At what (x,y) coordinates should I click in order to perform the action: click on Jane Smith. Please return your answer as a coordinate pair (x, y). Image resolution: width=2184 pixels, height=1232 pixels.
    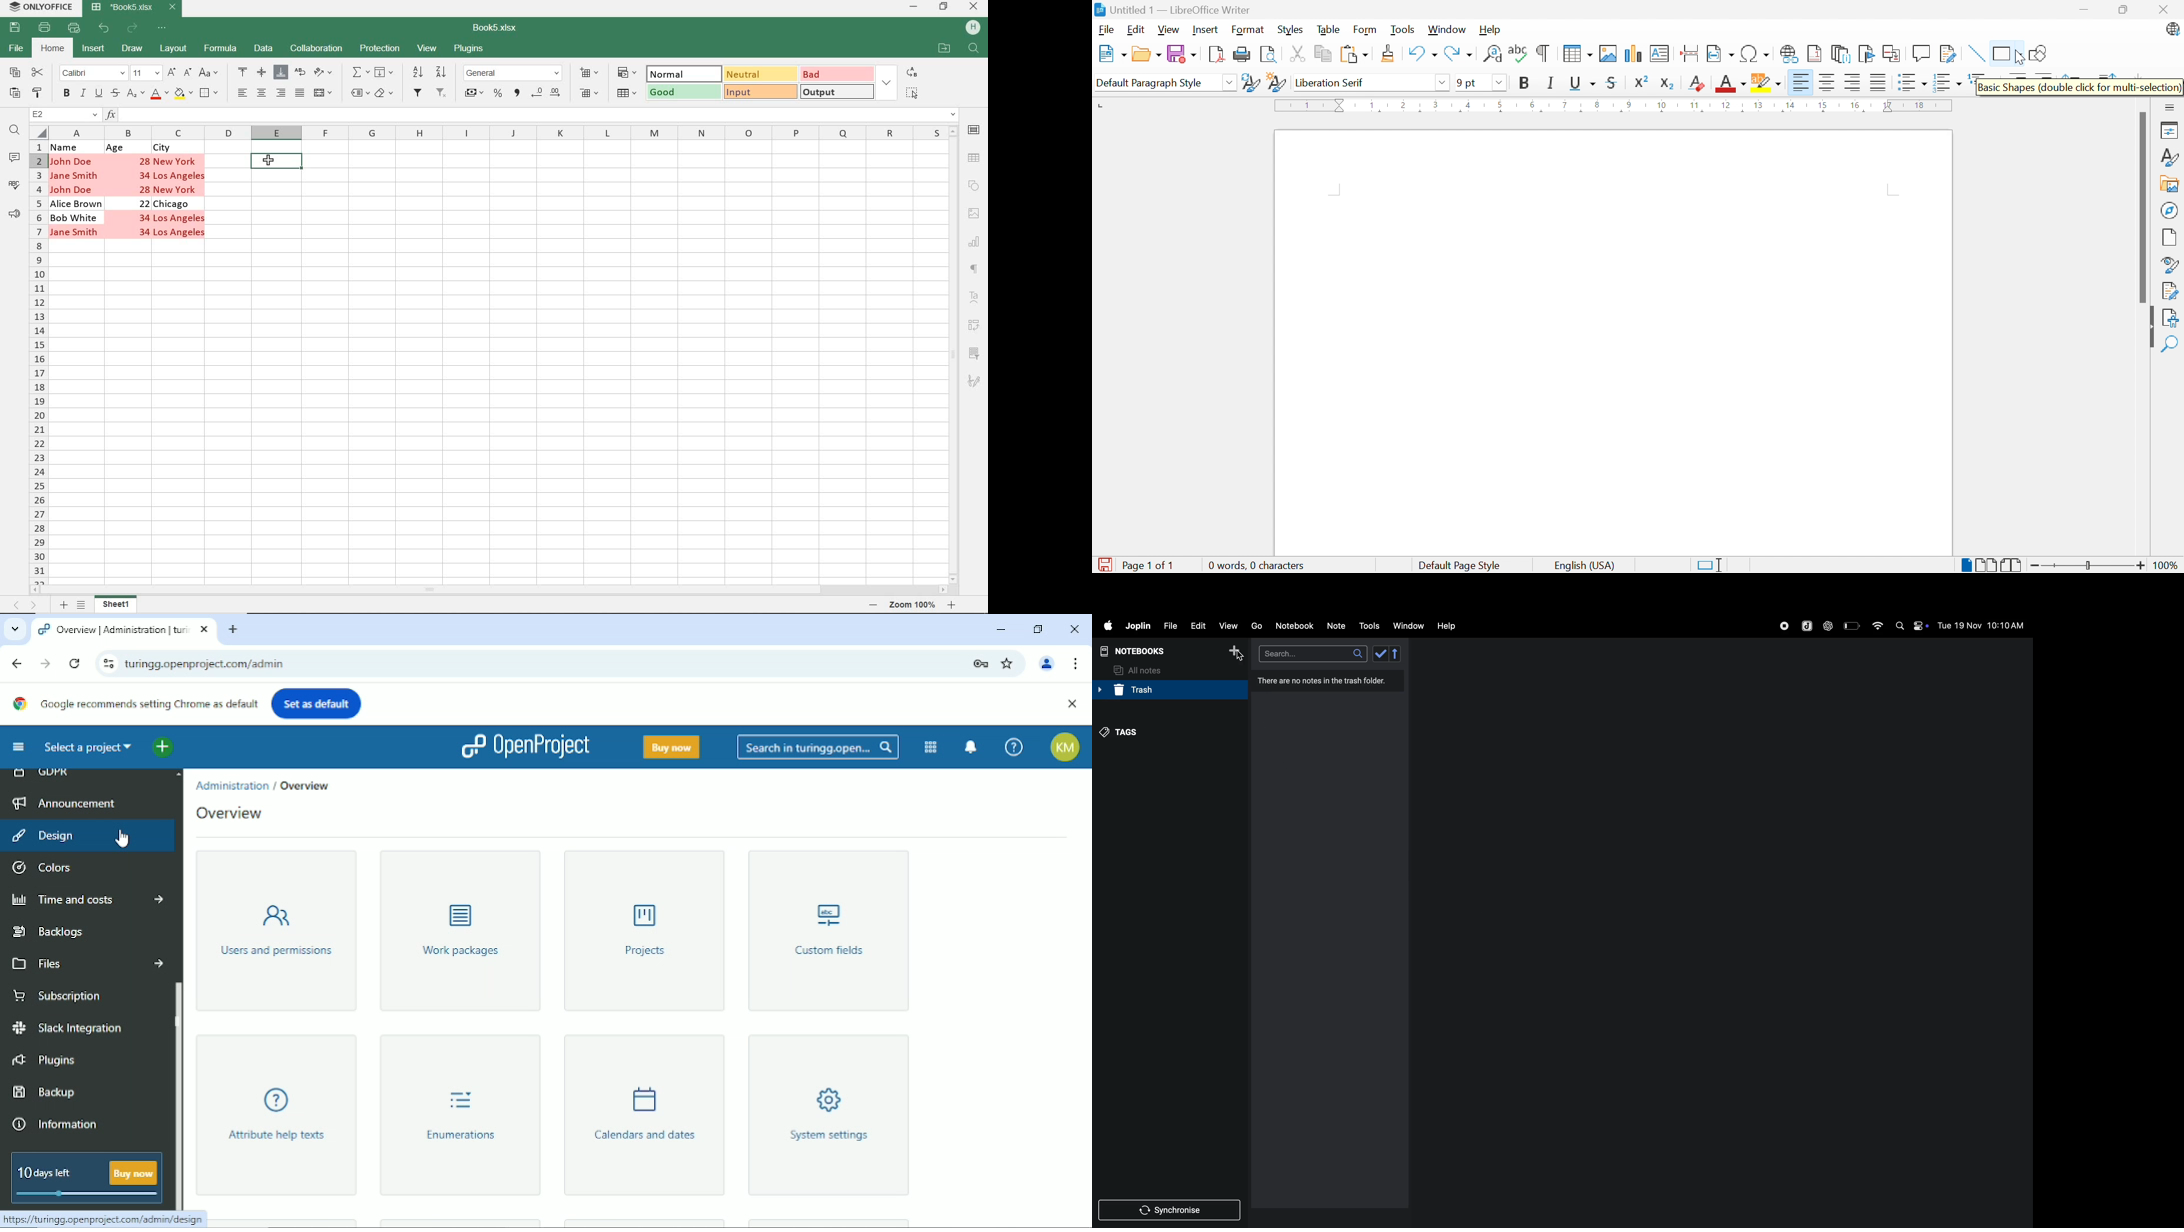
    Looking at the image, I should click on (74, 233).